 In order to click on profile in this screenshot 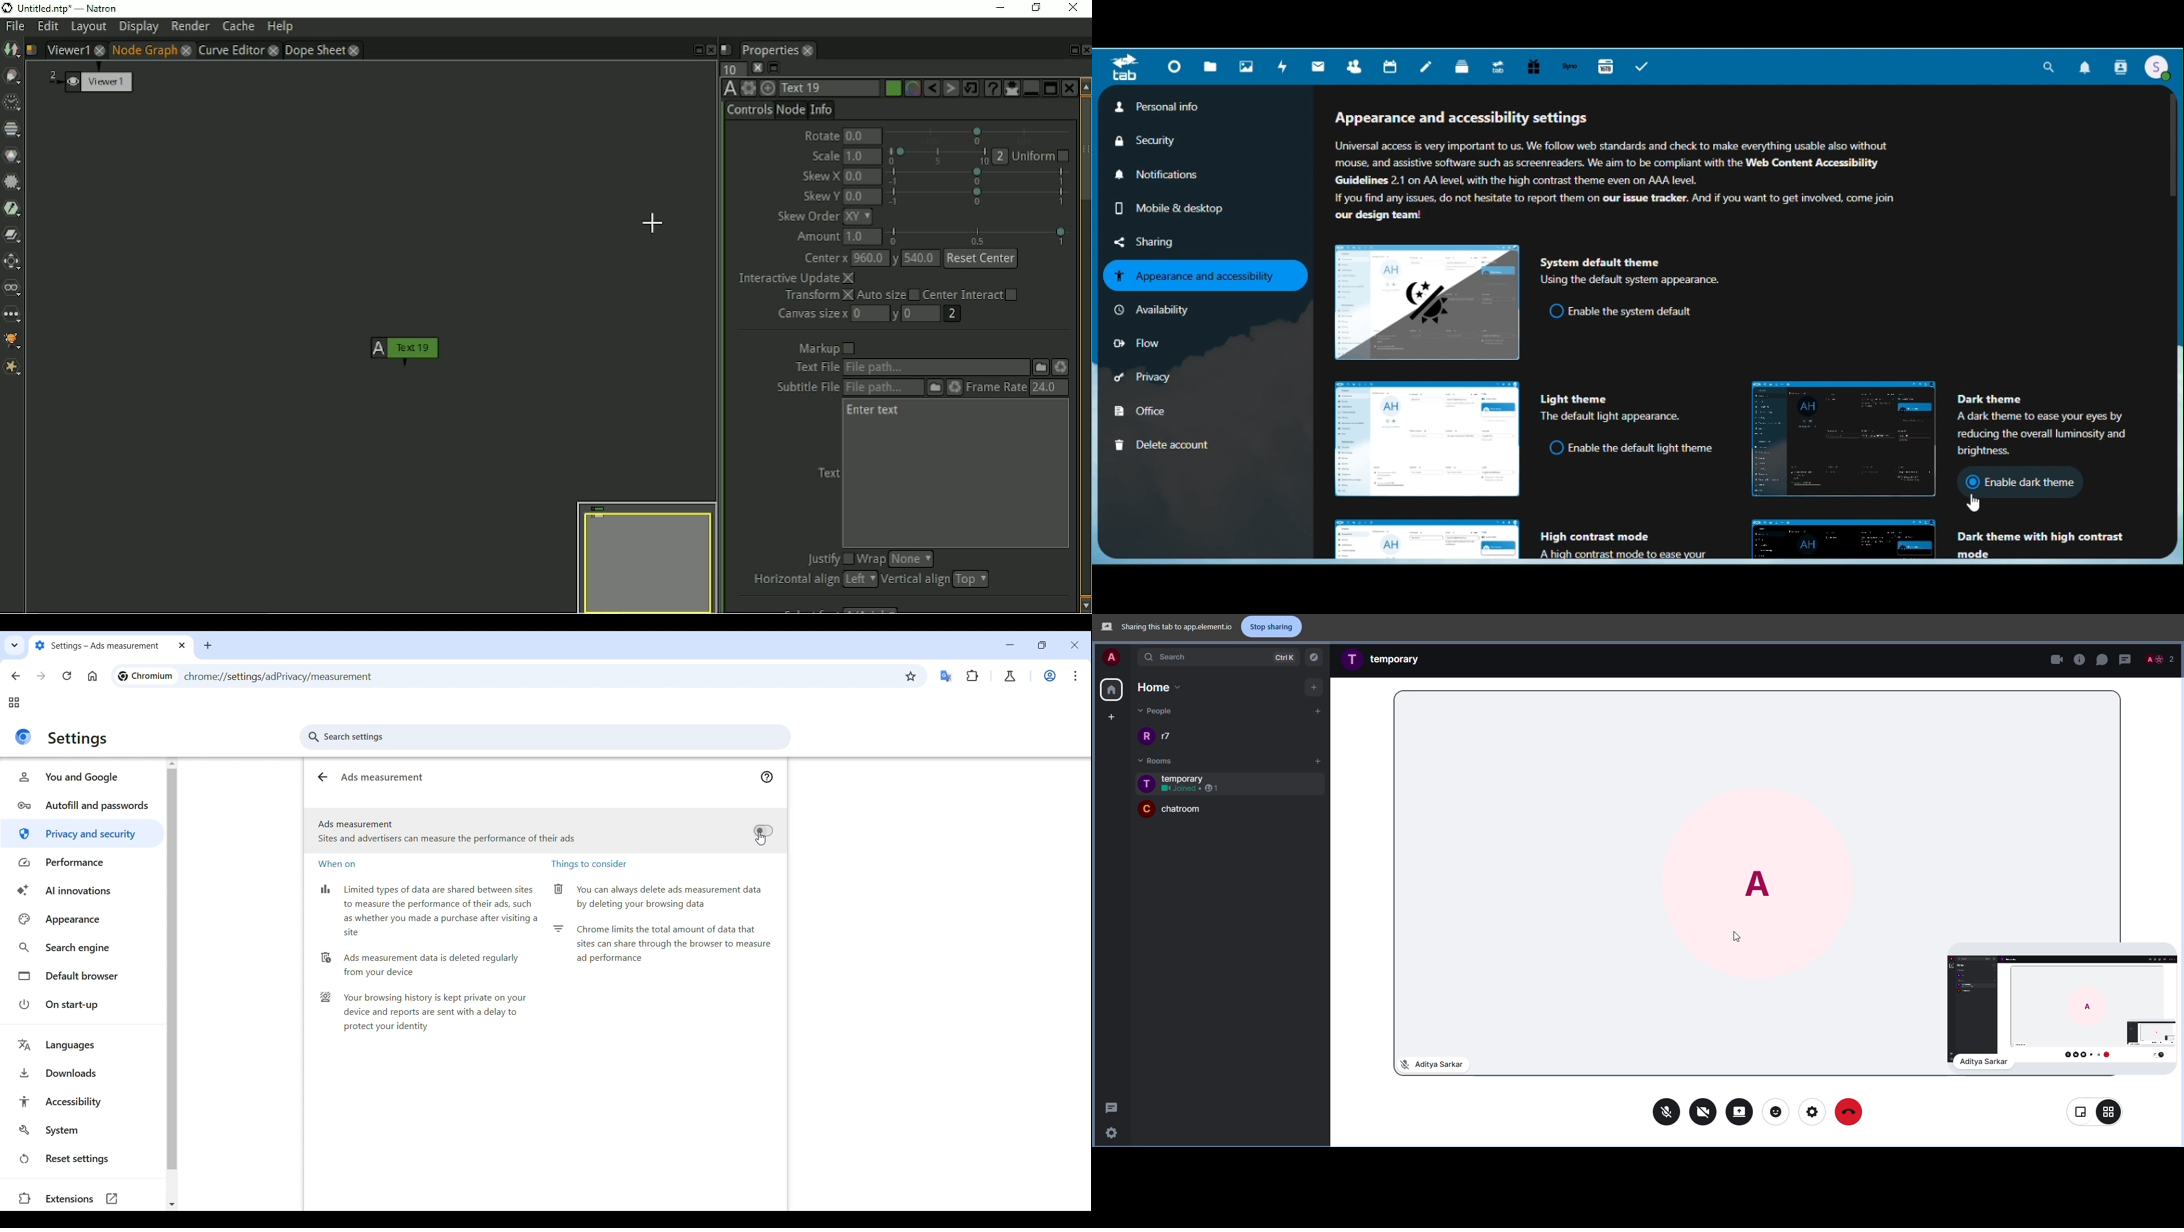, I will do `click(1147, 810)`.